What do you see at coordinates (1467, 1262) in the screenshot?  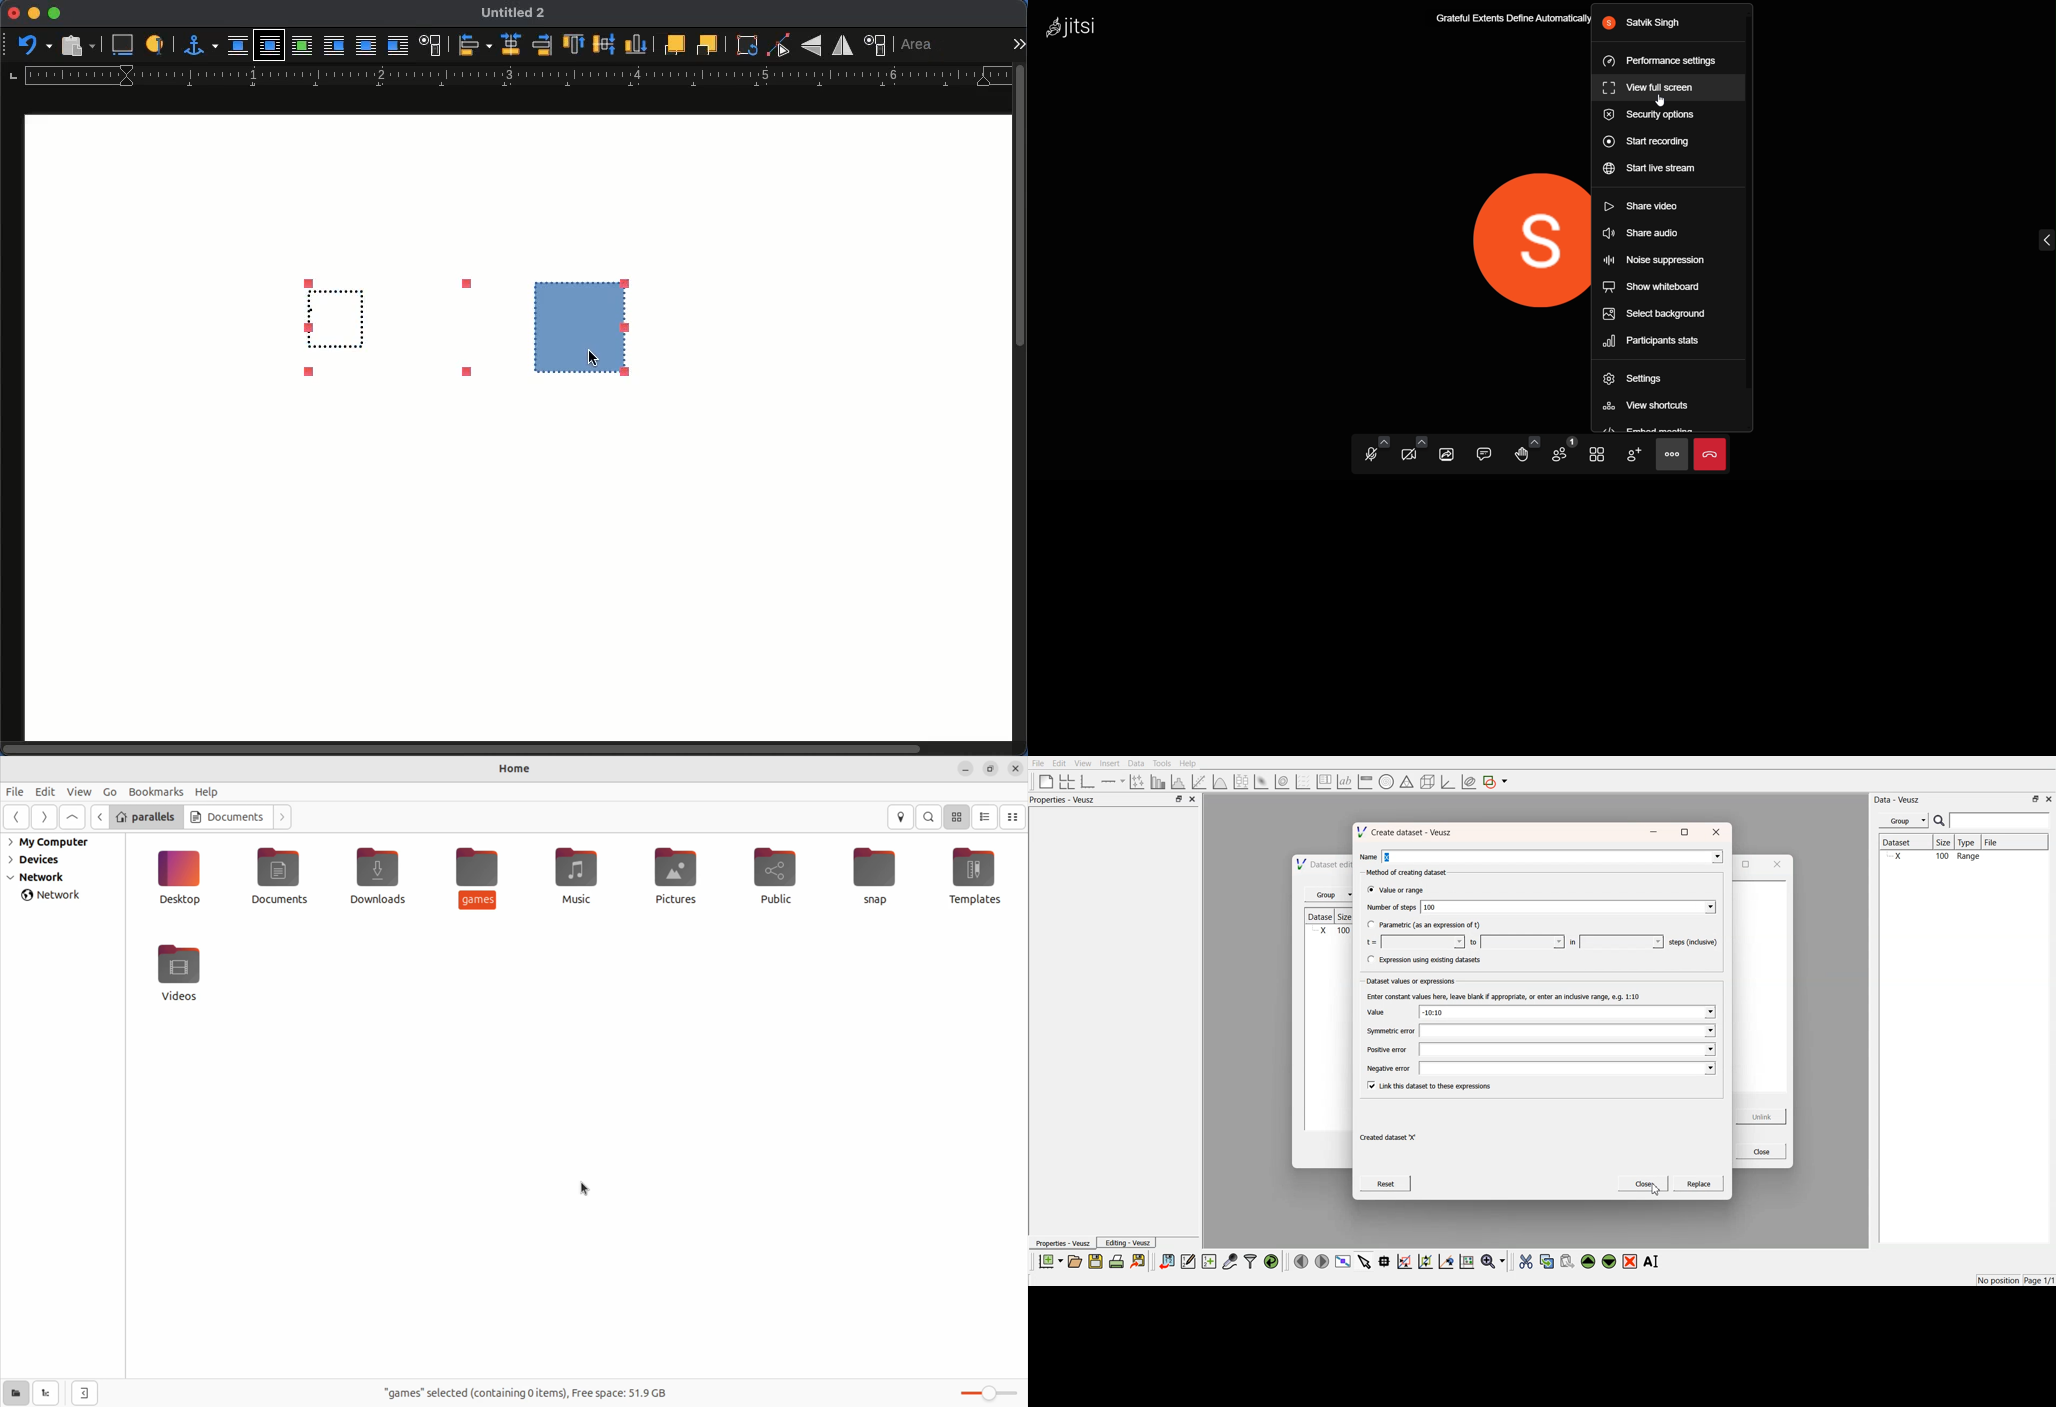 I see `reset the graph axes` at bounding box center [1467, 1262].